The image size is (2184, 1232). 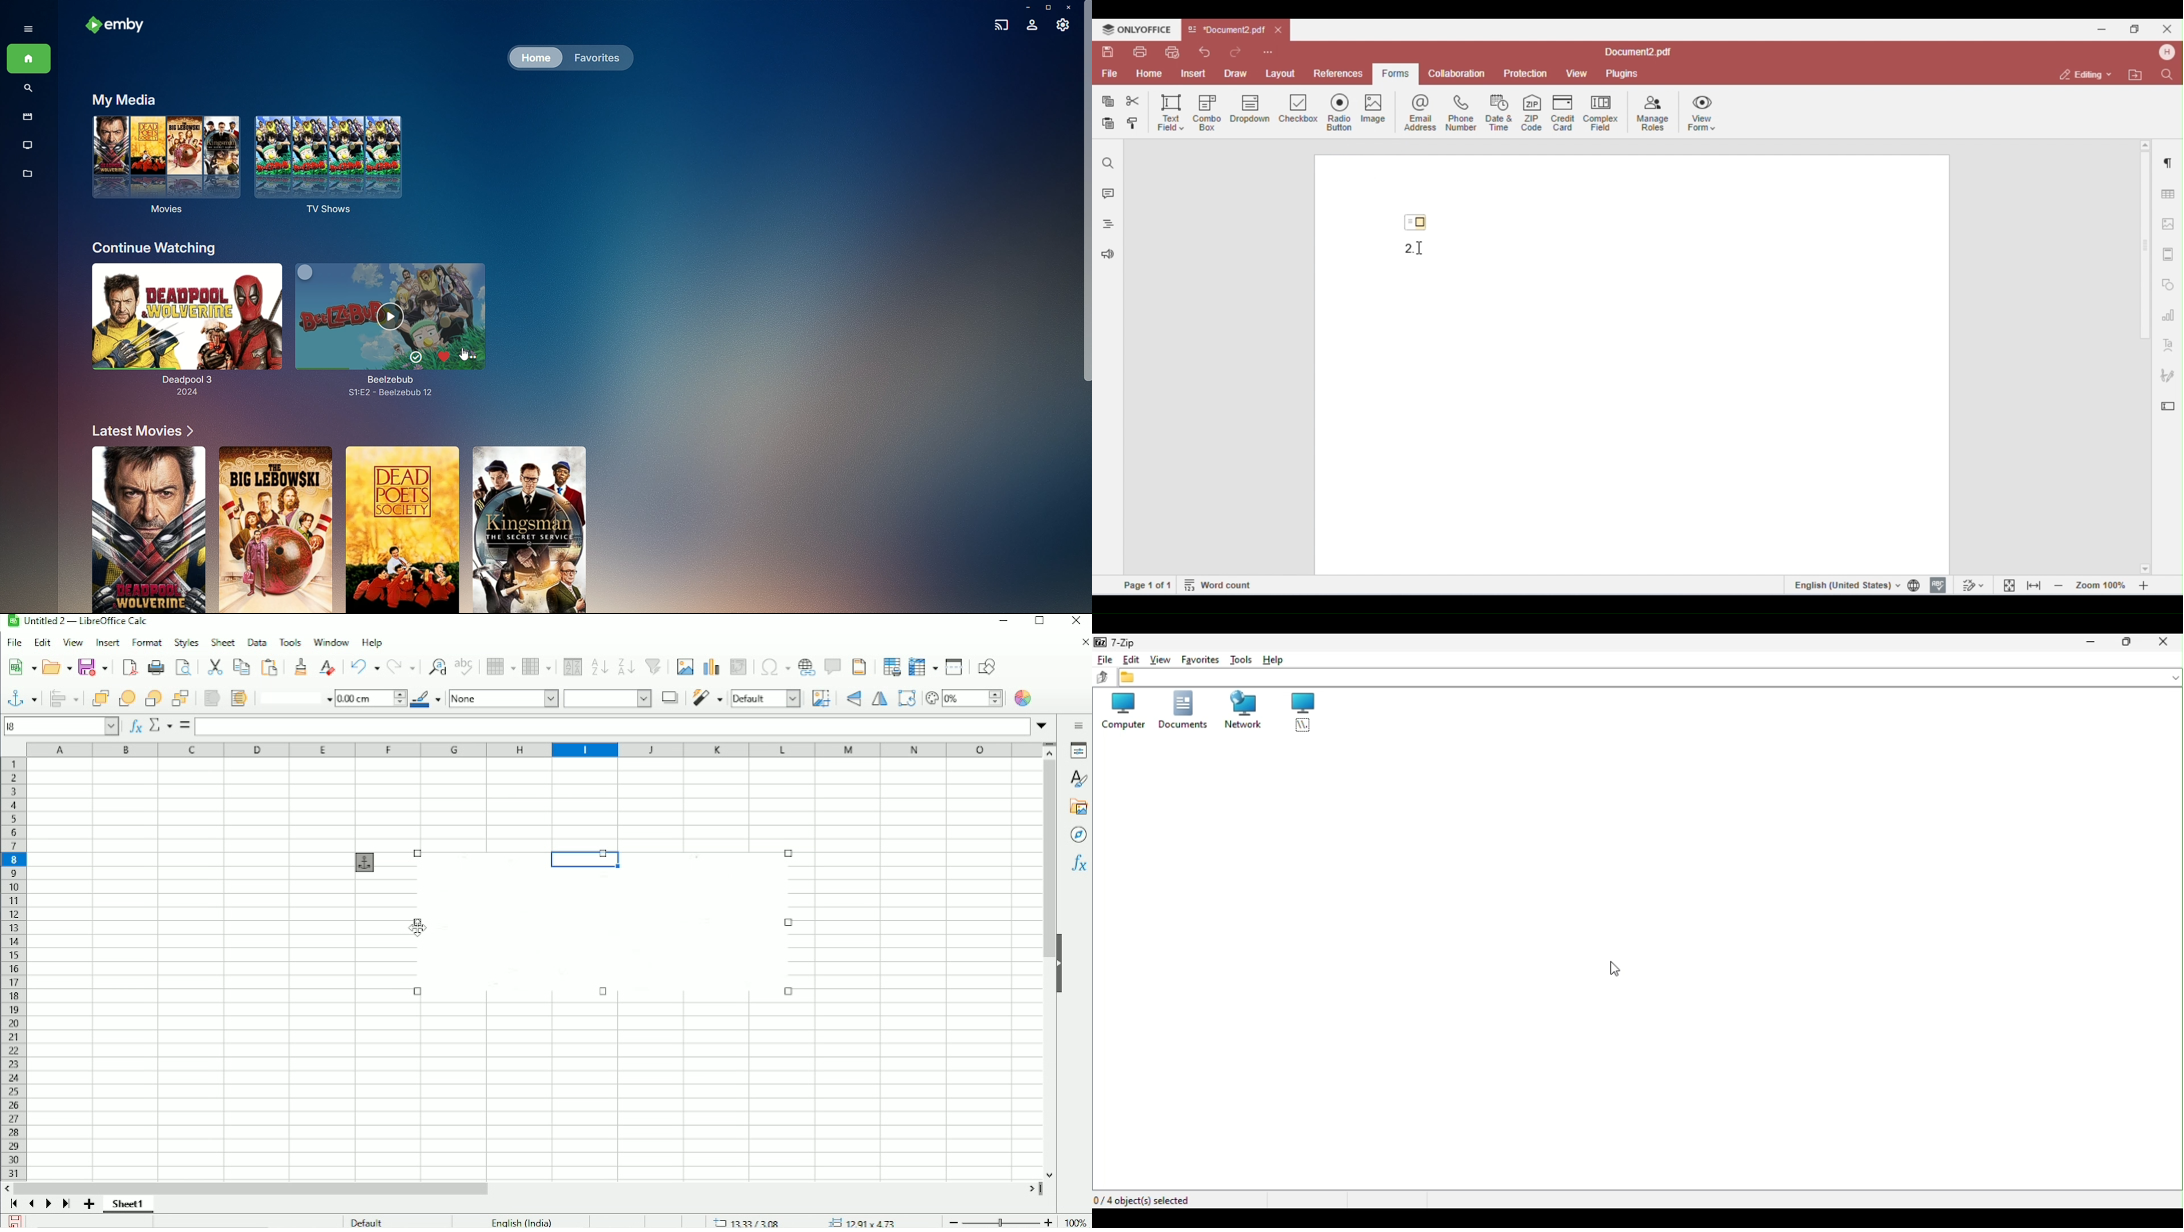 What do you see at coordinates (707, 698) in the screenshot?
I see `Filter` at bounding box center [707, 698].